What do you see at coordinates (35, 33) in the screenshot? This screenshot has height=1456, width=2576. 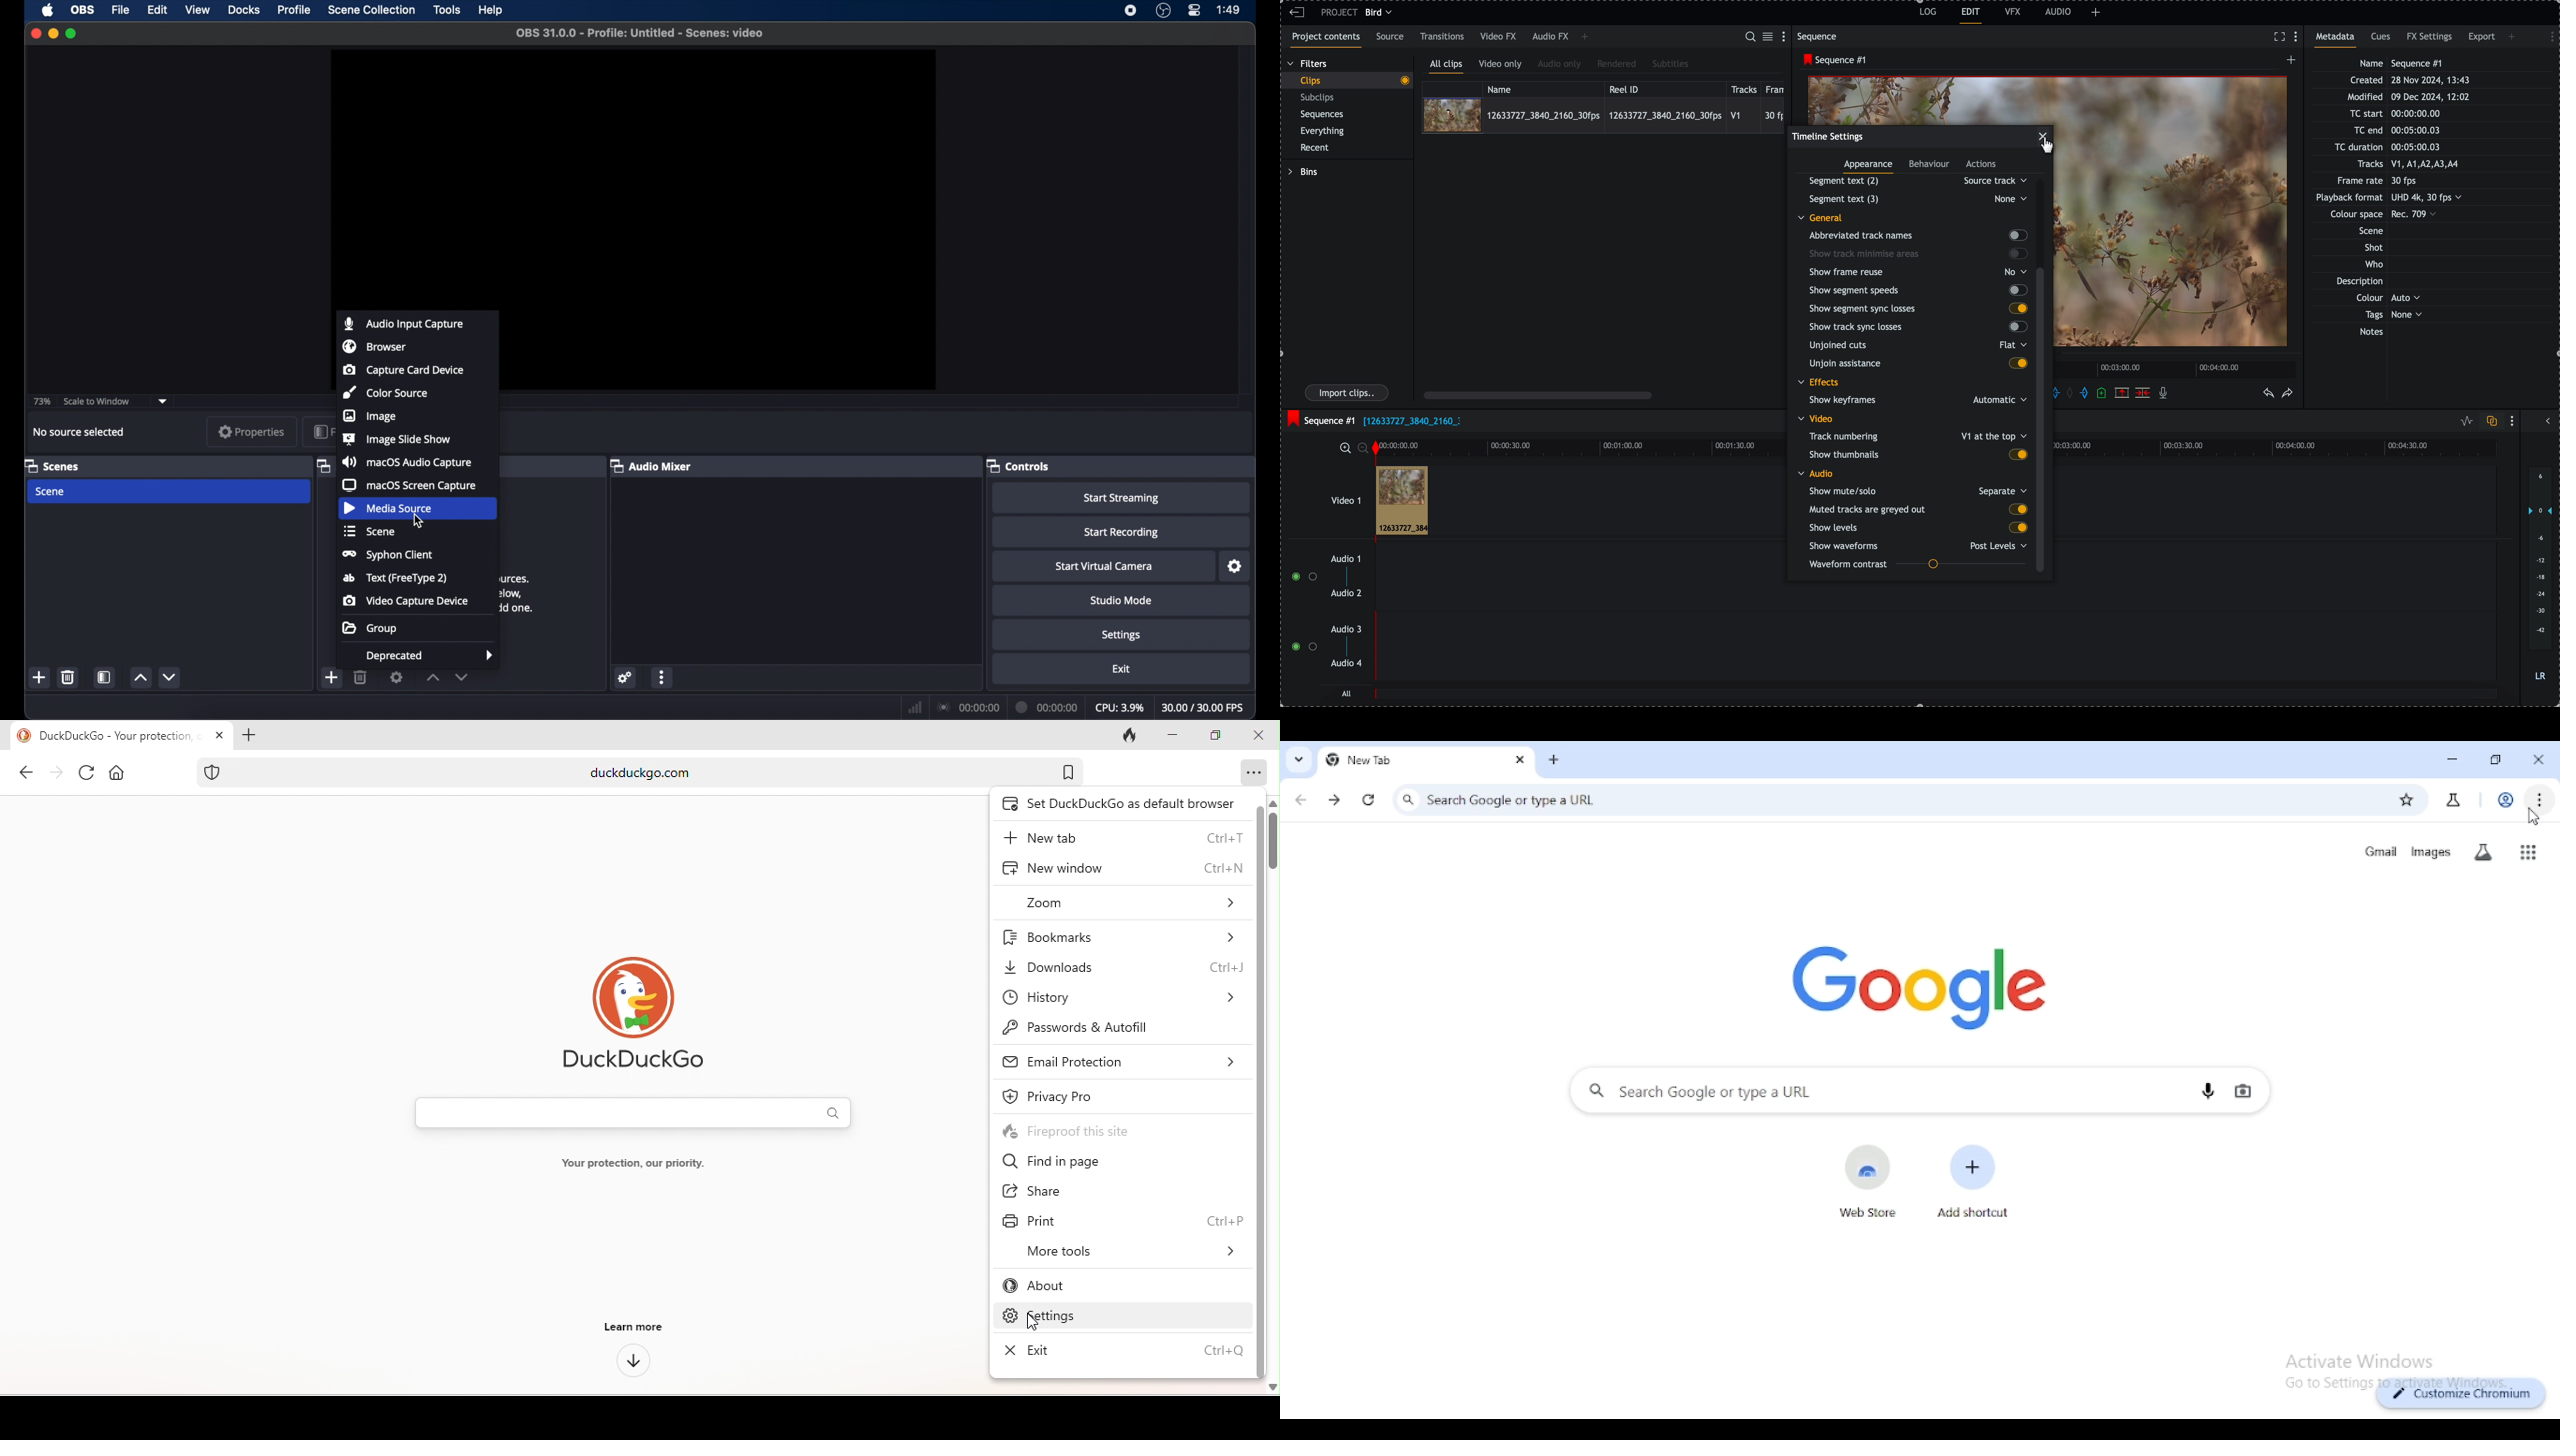 I see `close` at bounding box center [35, 33].